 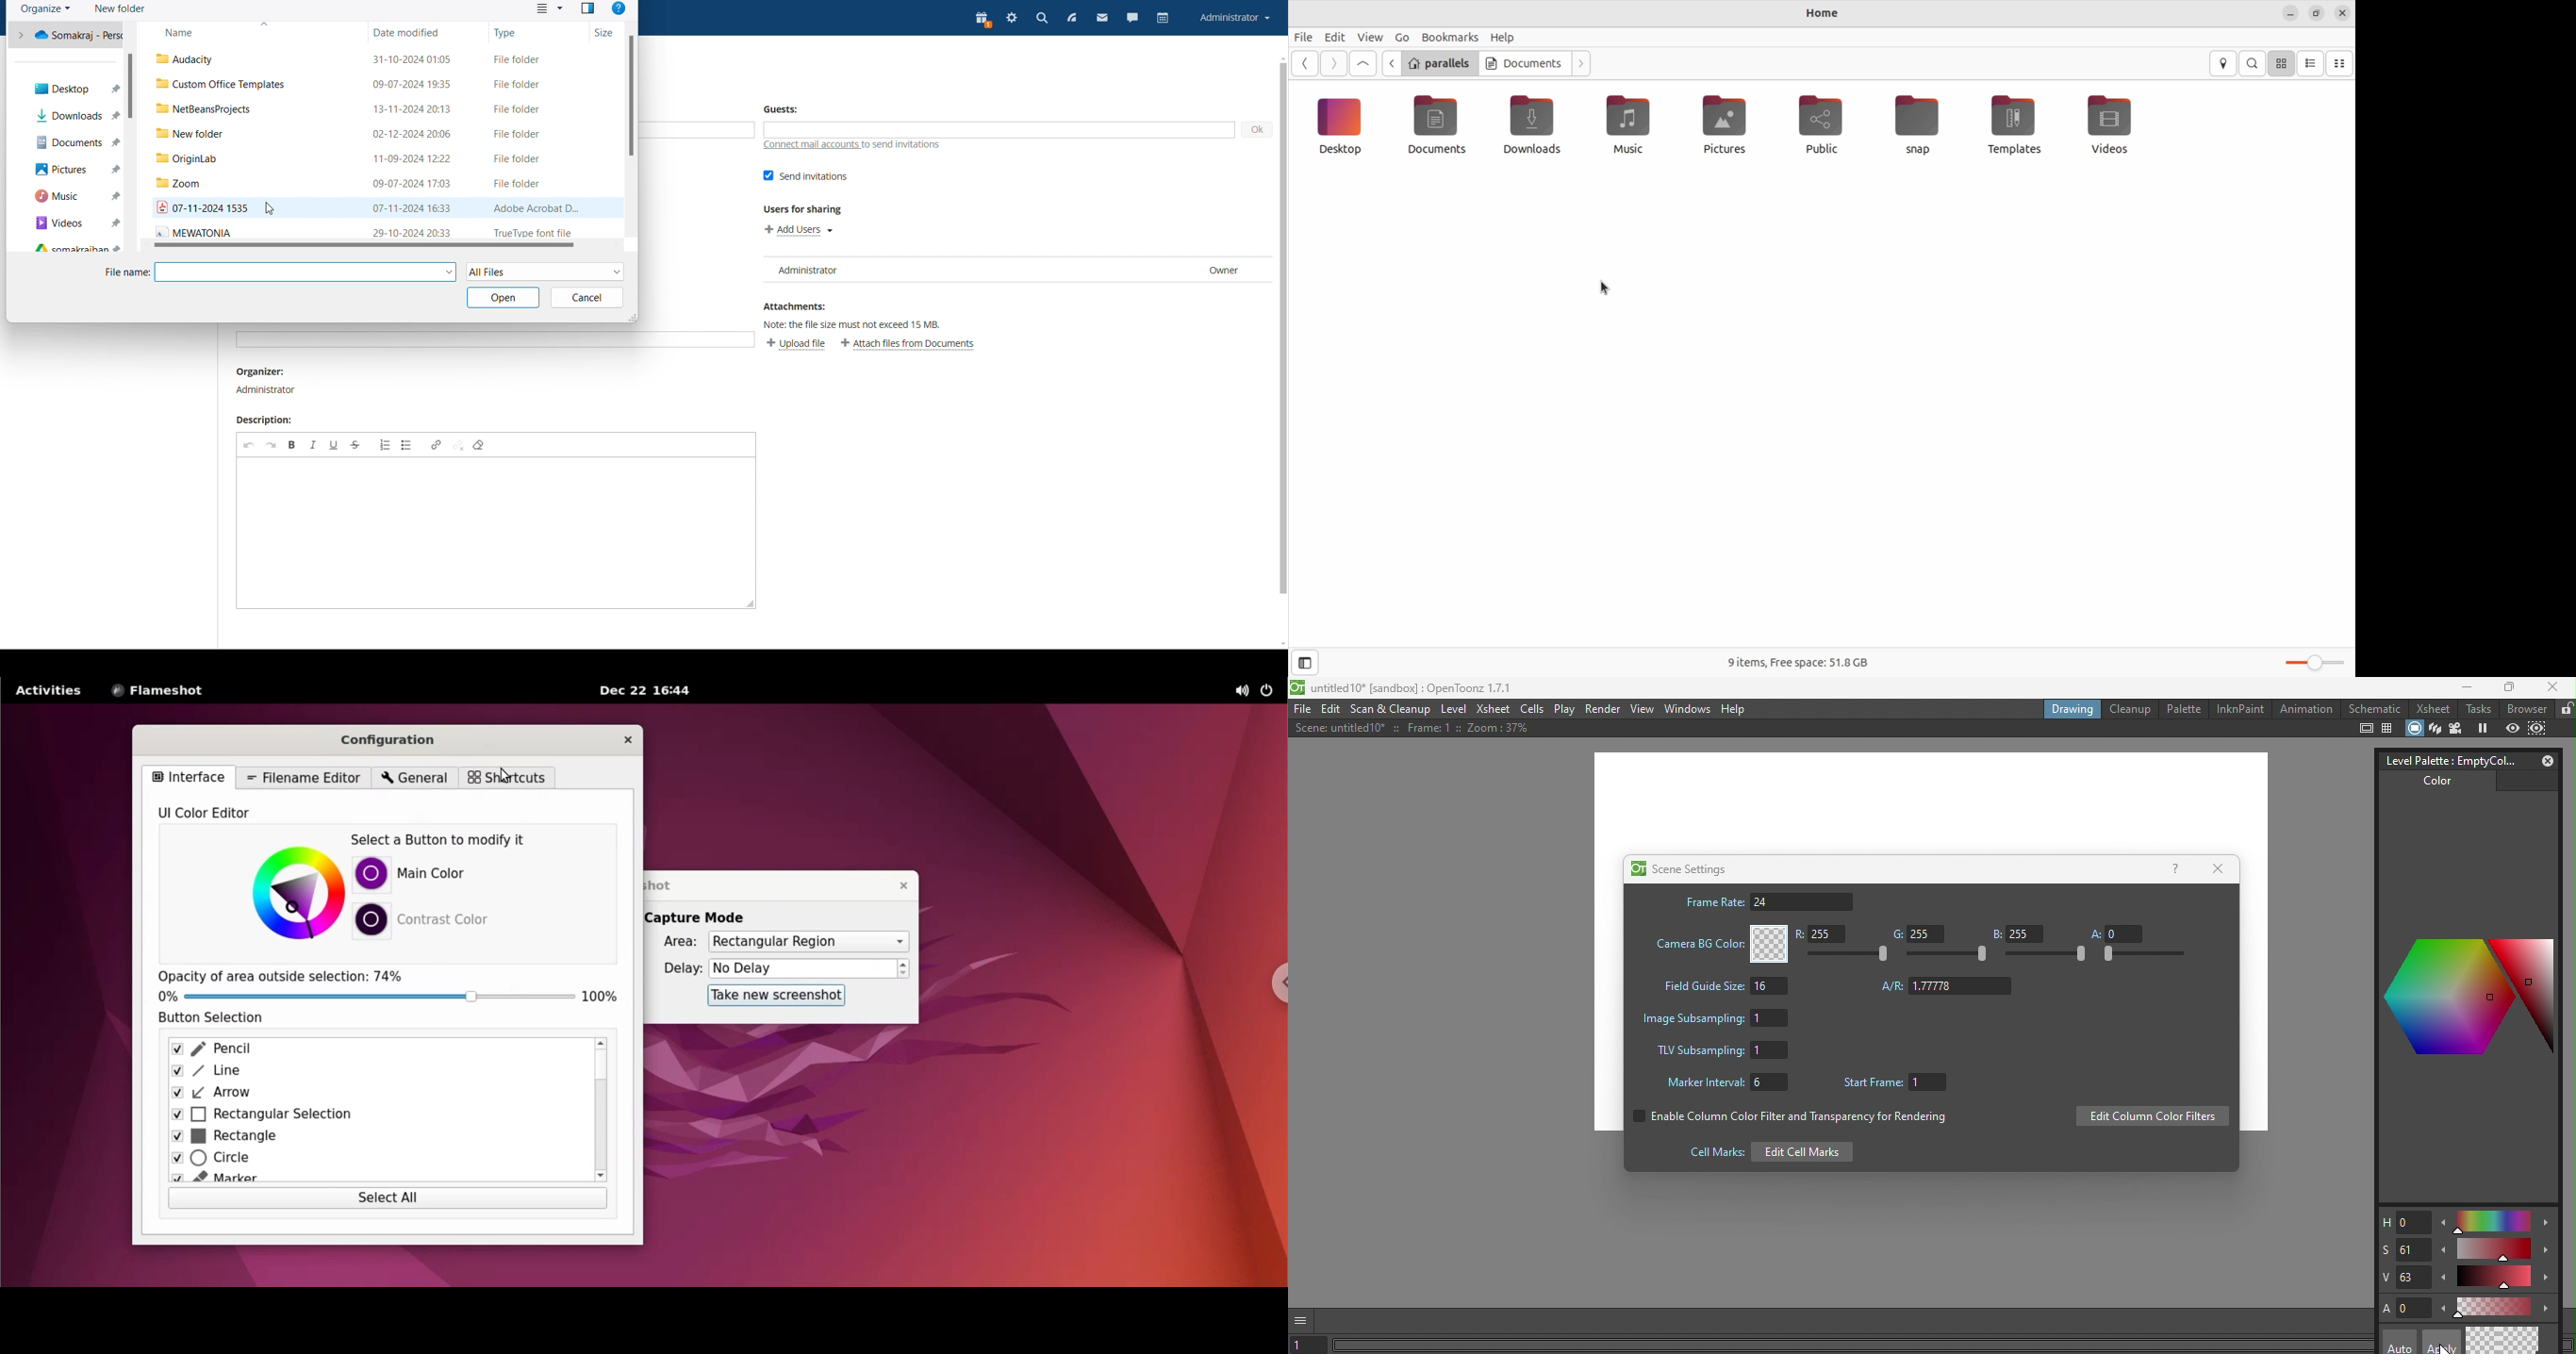 What do you see at coordinates (650, 690) in the screenshot?
I see `Dec 22 16:44` at bounding box center [650, 690].